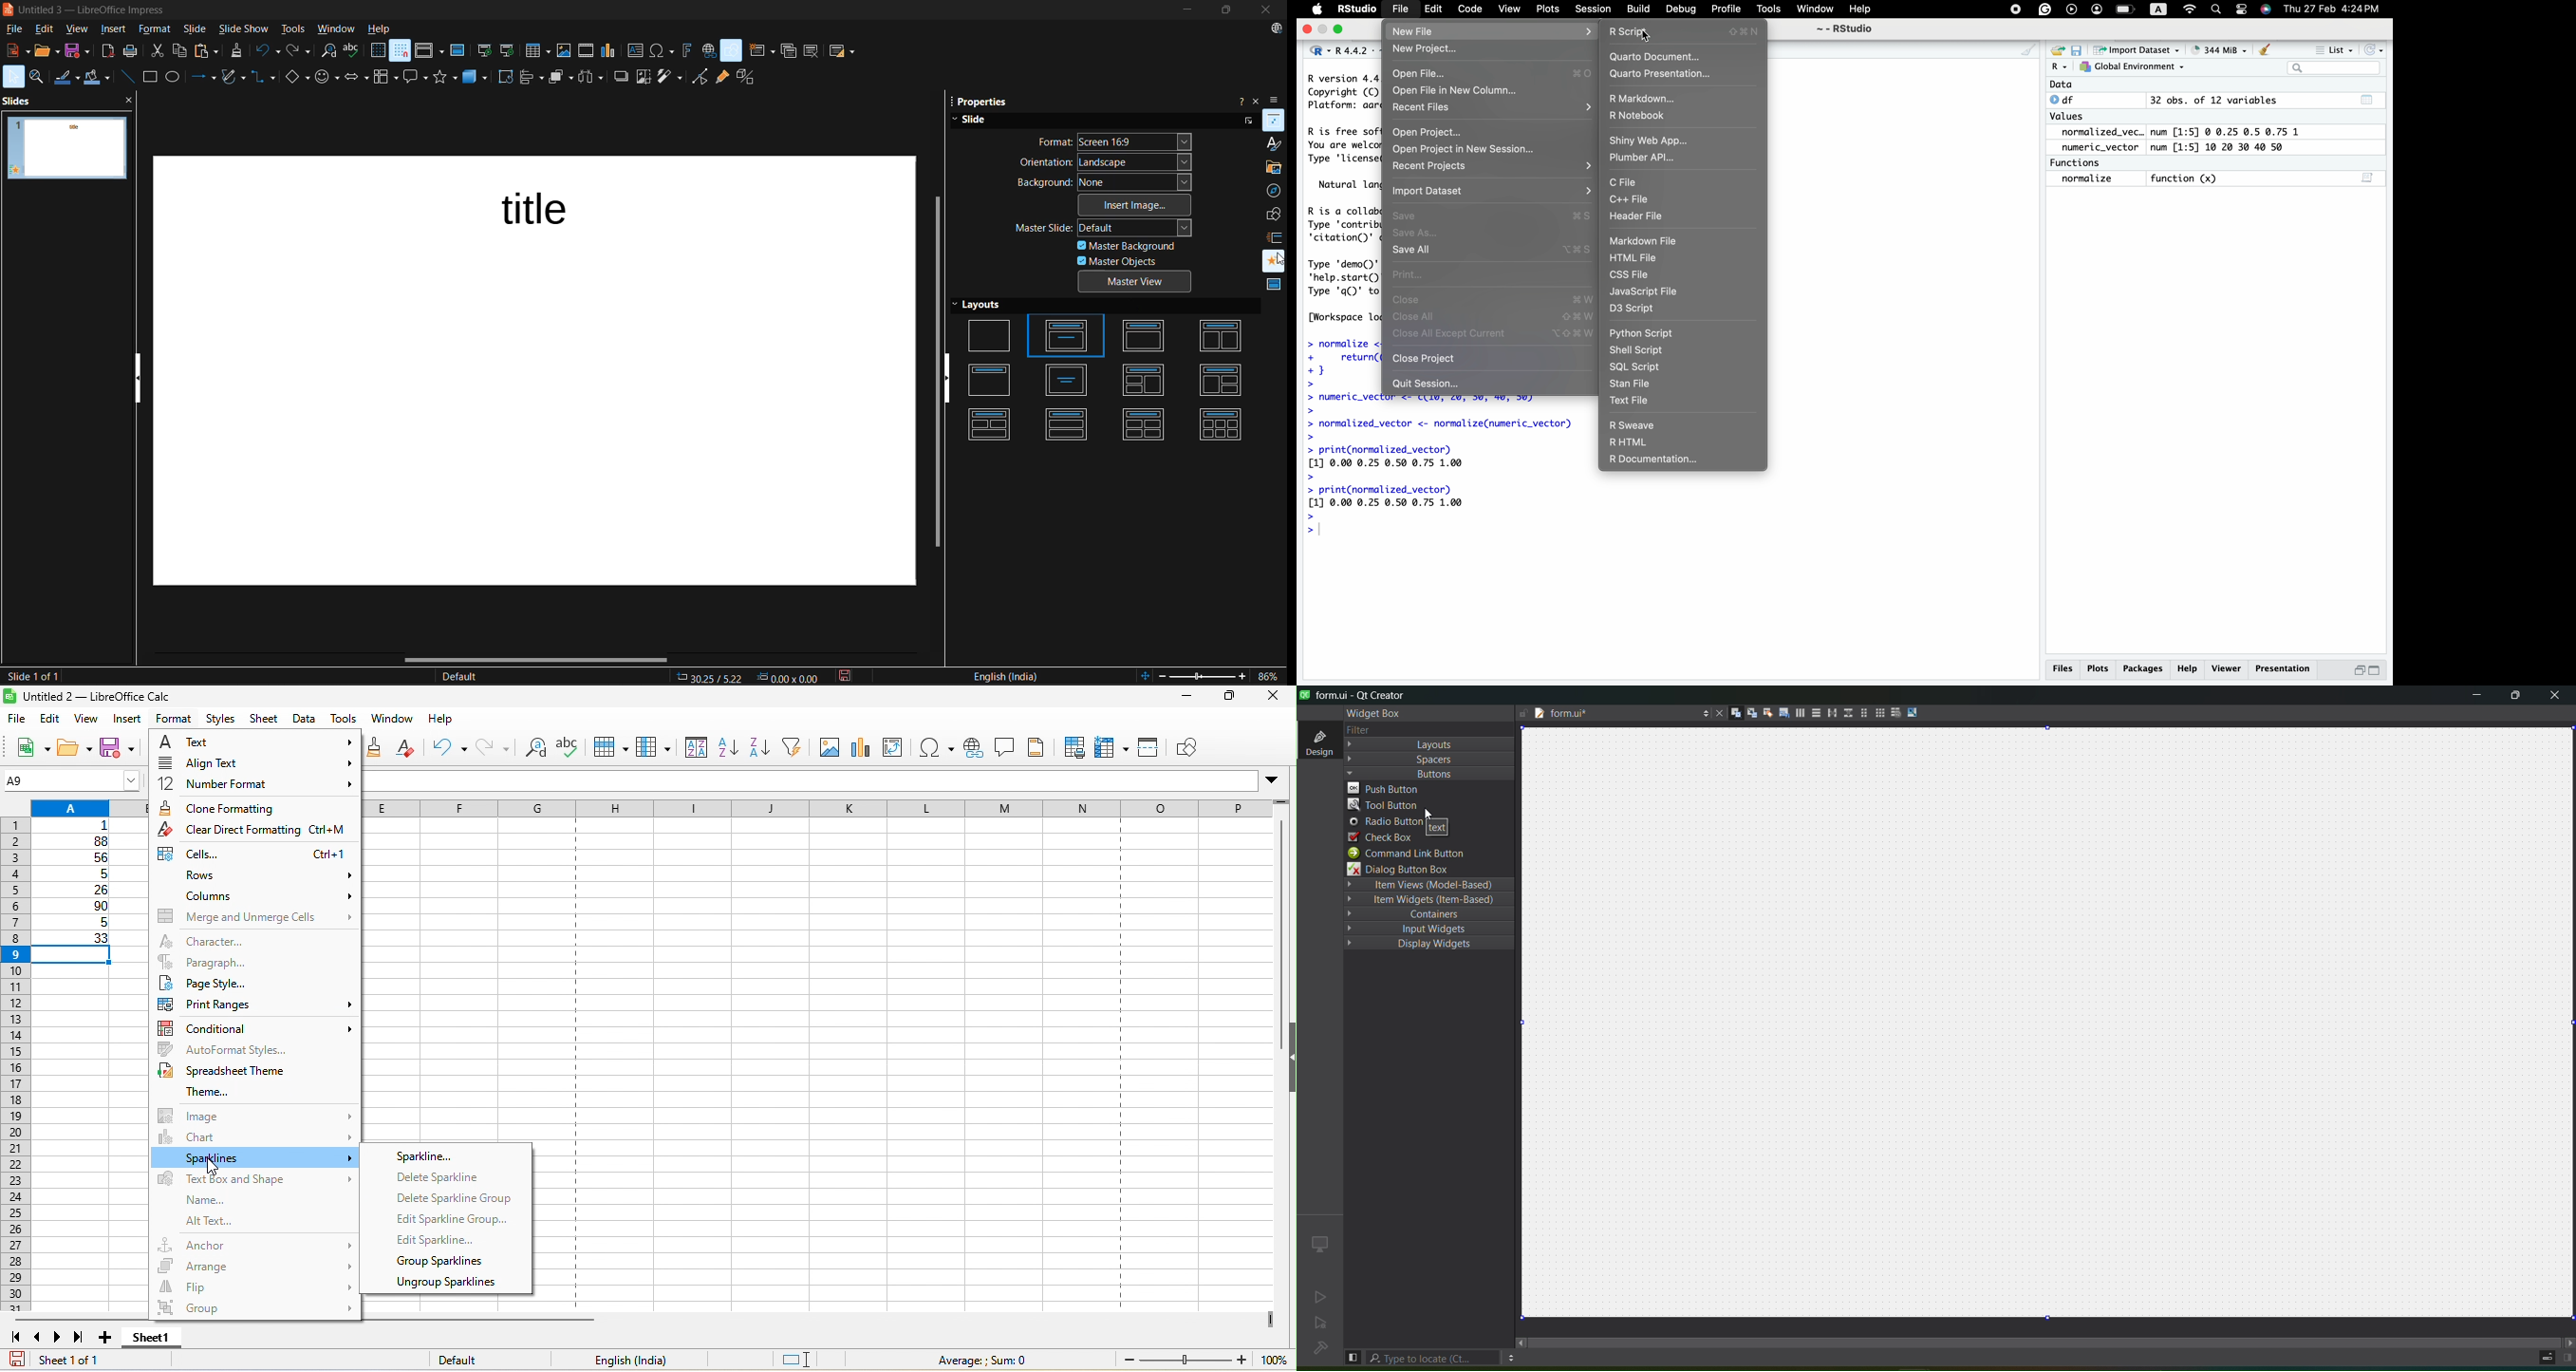 This screenshot has height=1372, width=2576. Describe the element at coordinates (2265, 10) in the screenshot. I see `siri` at that location.